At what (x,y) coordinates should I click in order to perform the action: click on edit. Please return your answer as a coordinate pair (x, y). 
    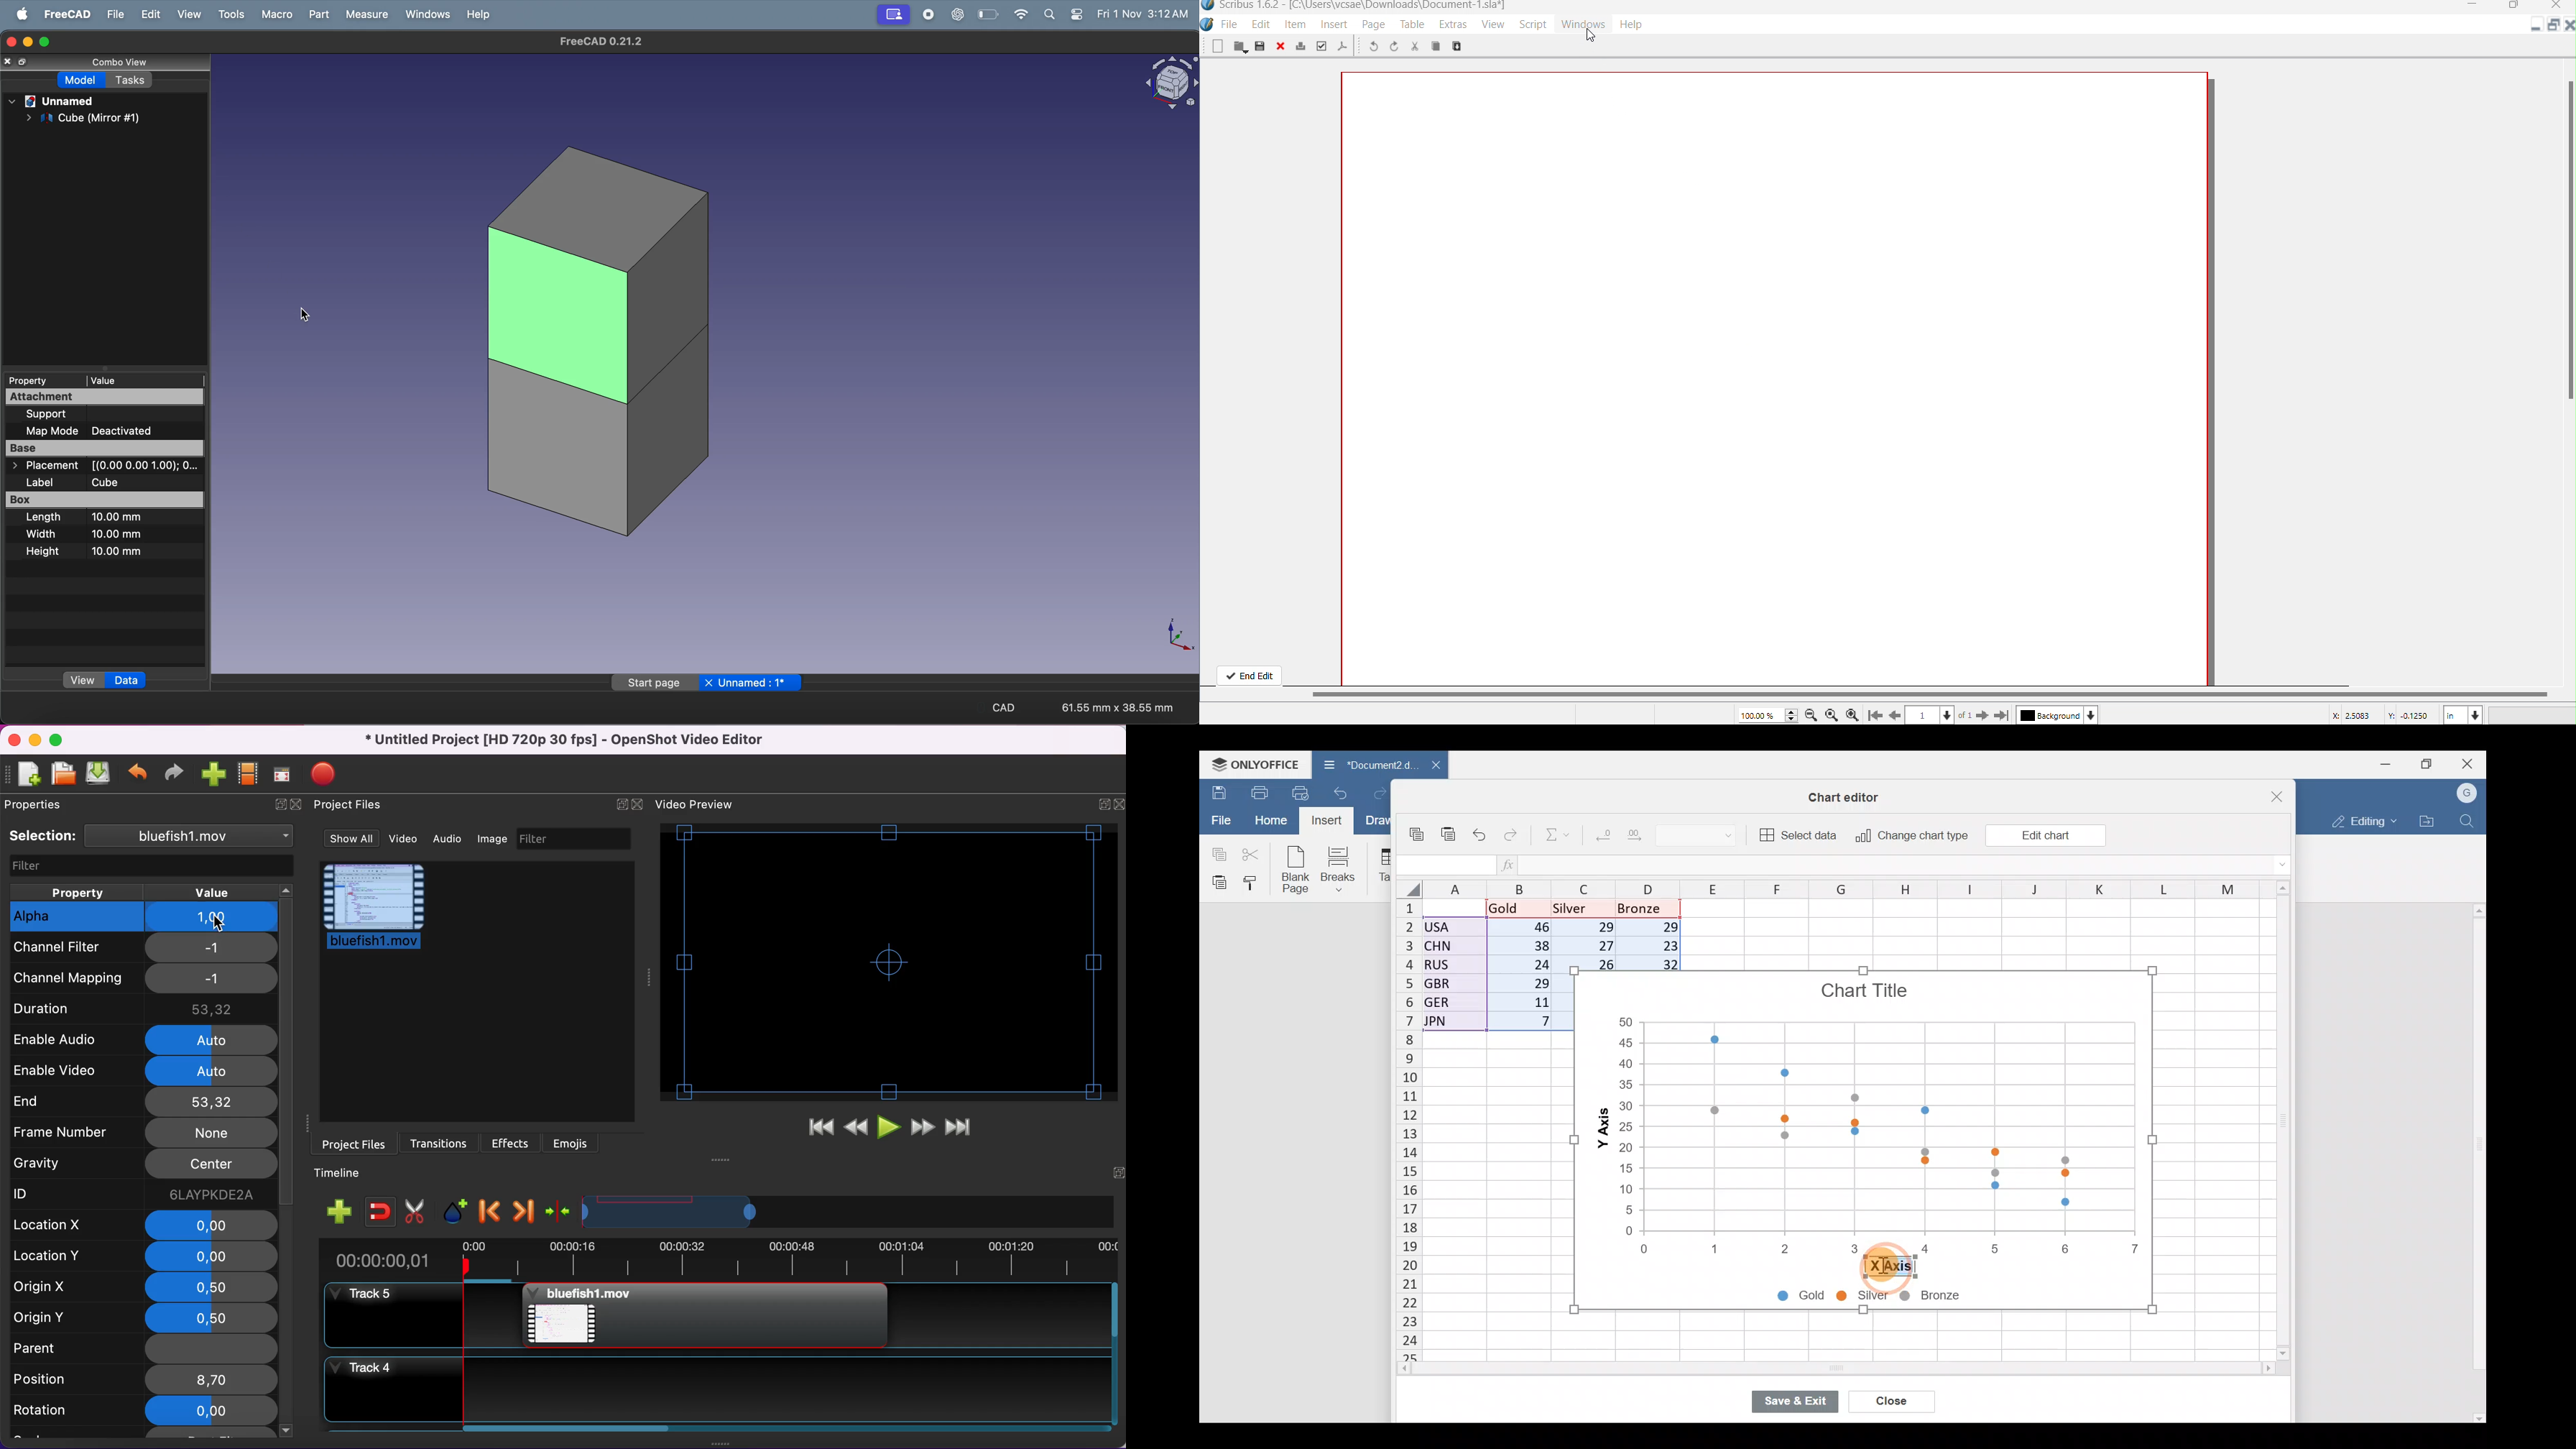
    Looking at the image, I should click on (149, 14).